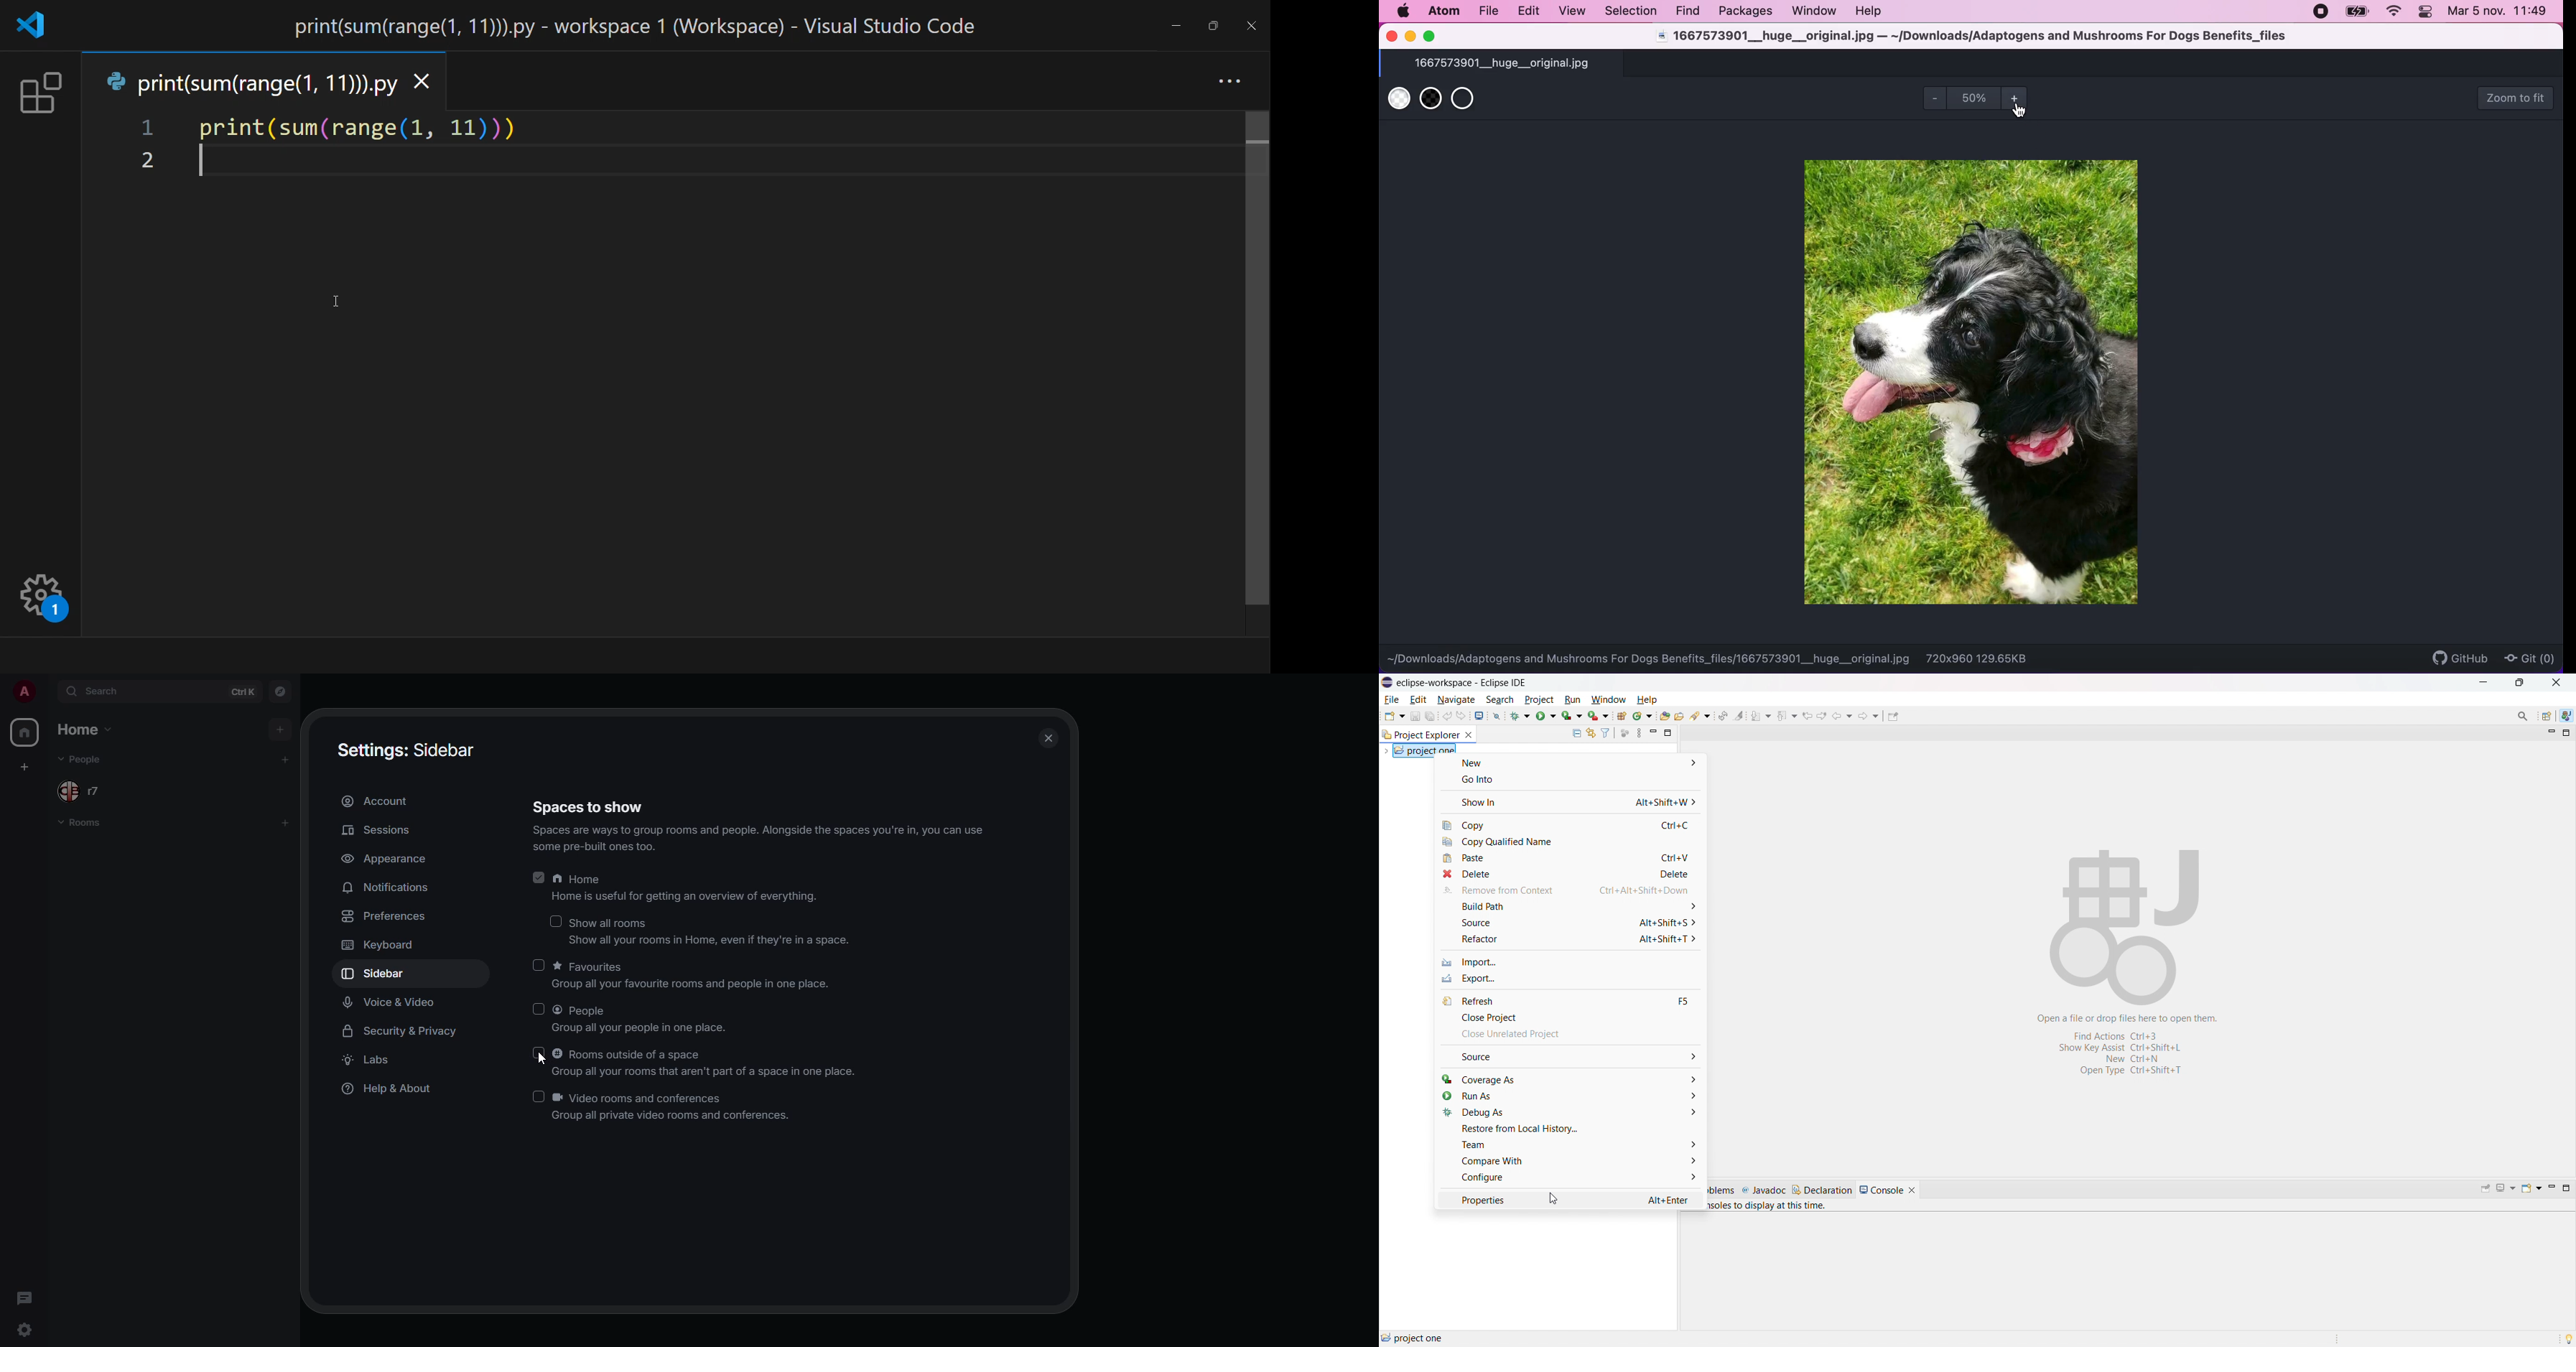 The height and width of the screenshot is (1372, 2576). Describe the element at coordinates (202, 163) in the screenshot. I see `start writing` at that location.